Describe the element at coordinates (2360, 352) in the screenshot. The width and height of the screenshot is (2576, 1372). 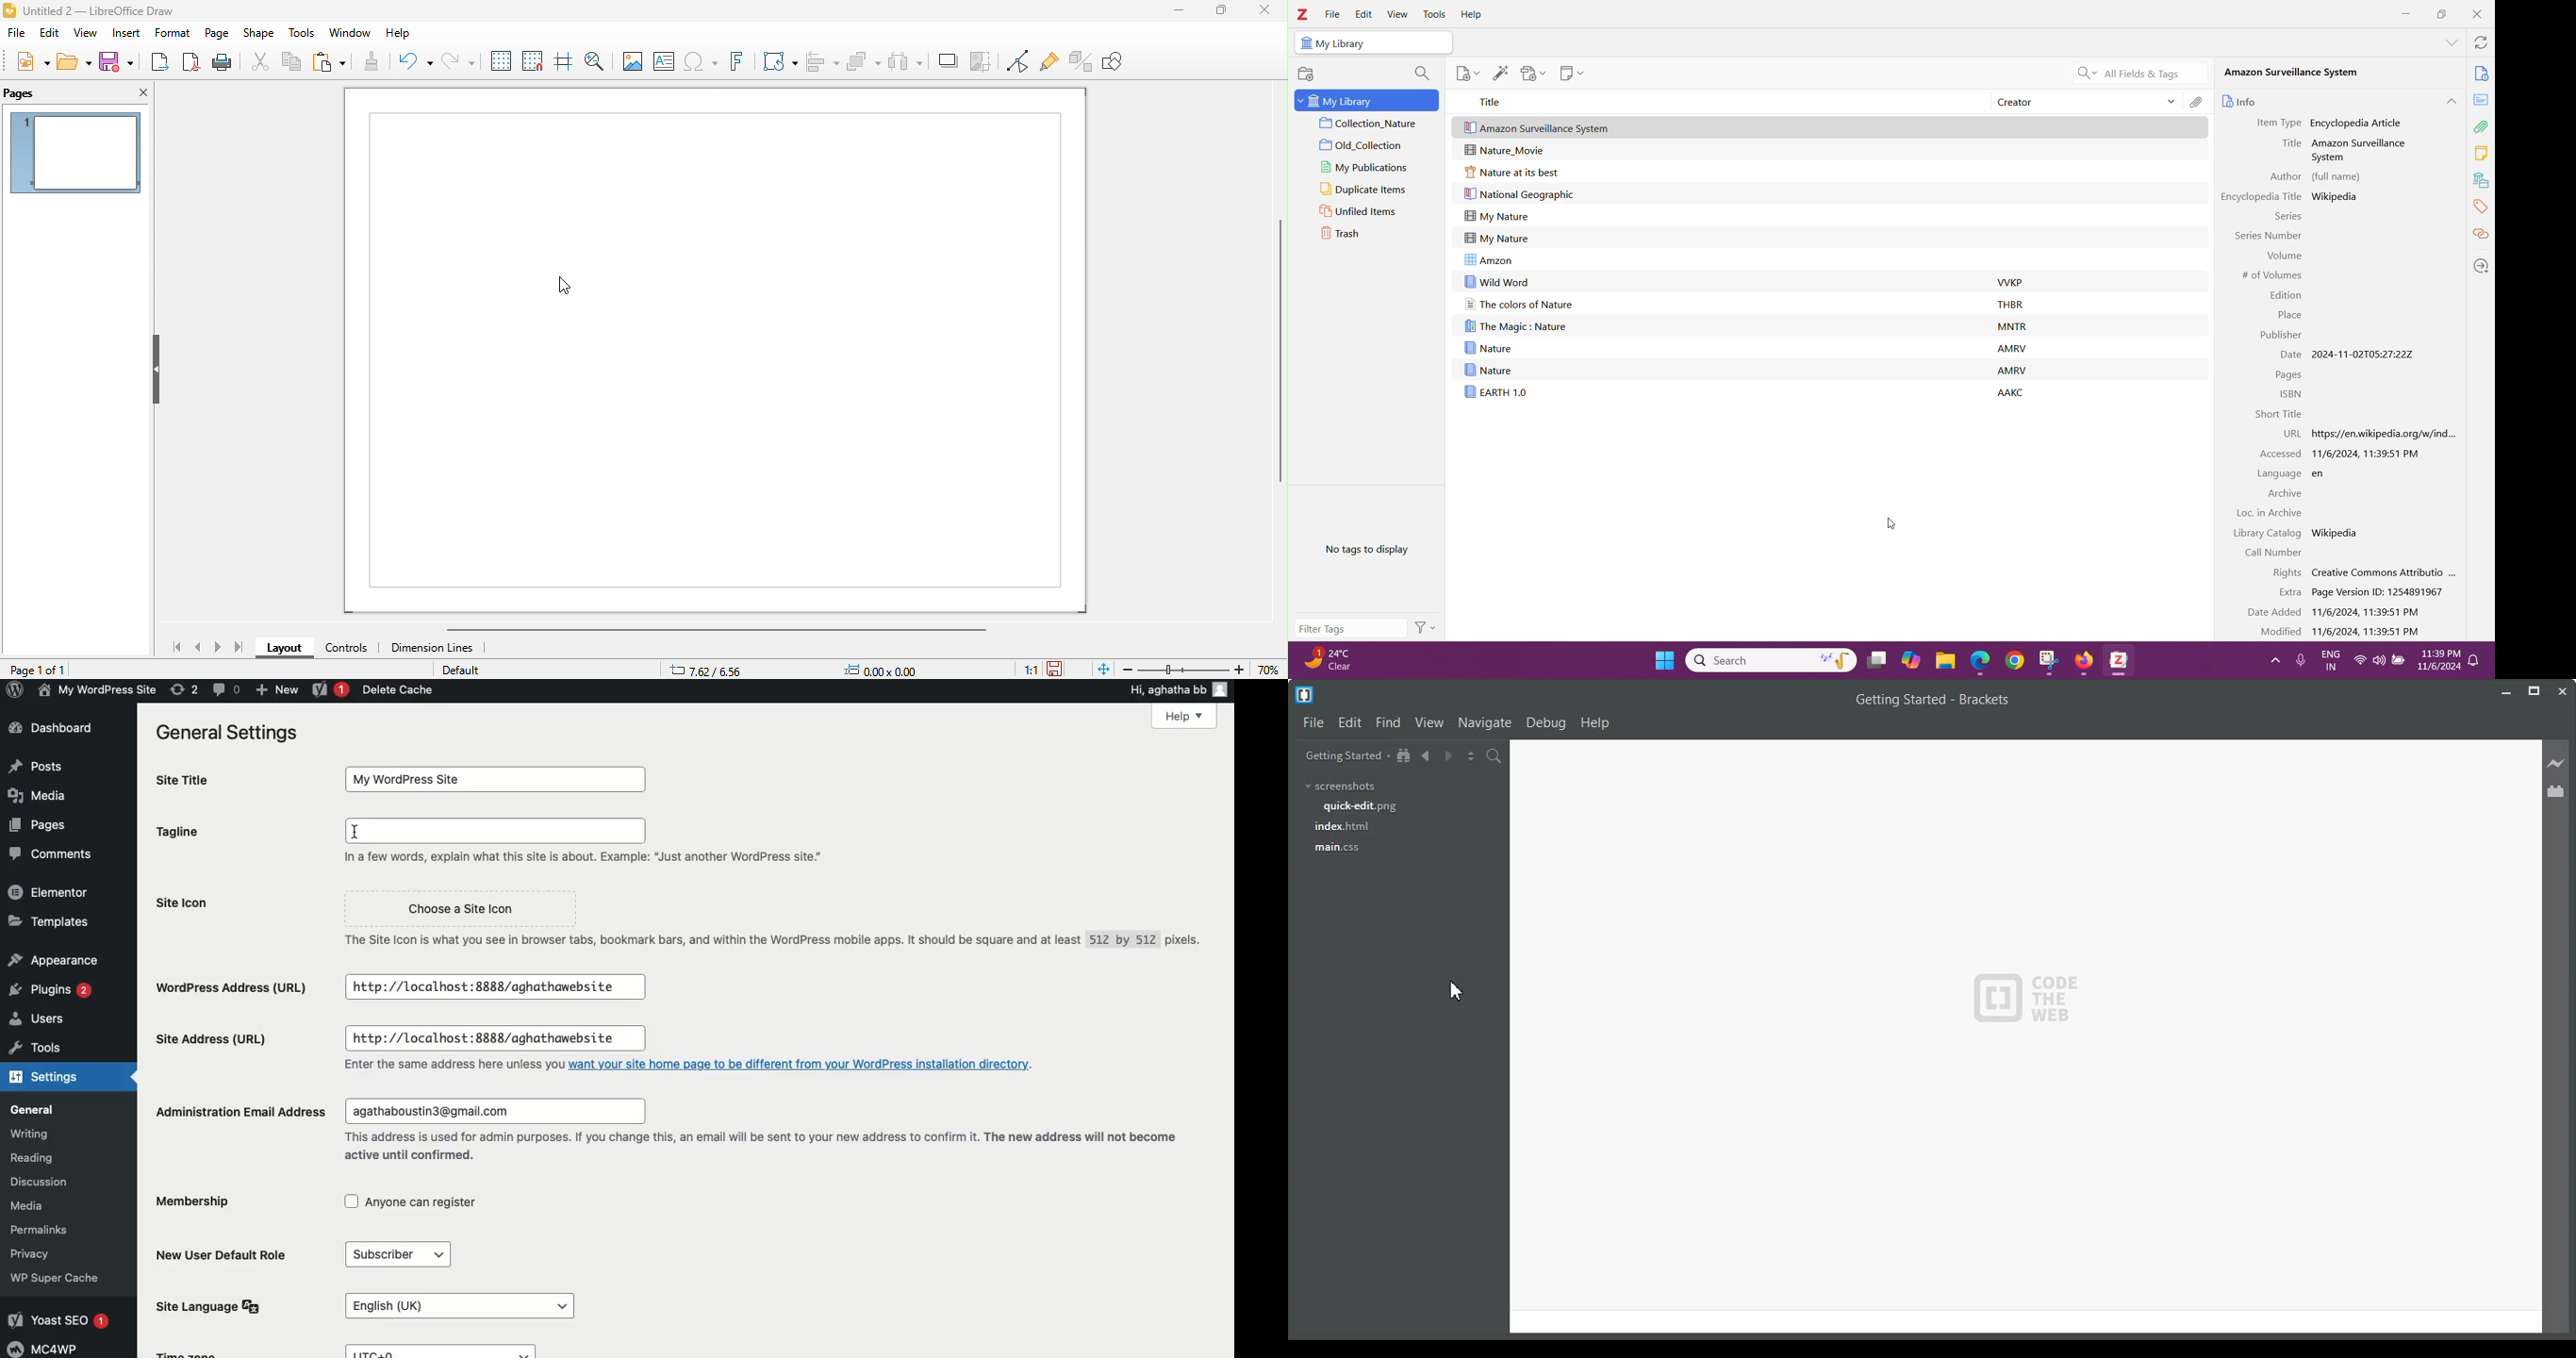
I see `Item created date` at that location.